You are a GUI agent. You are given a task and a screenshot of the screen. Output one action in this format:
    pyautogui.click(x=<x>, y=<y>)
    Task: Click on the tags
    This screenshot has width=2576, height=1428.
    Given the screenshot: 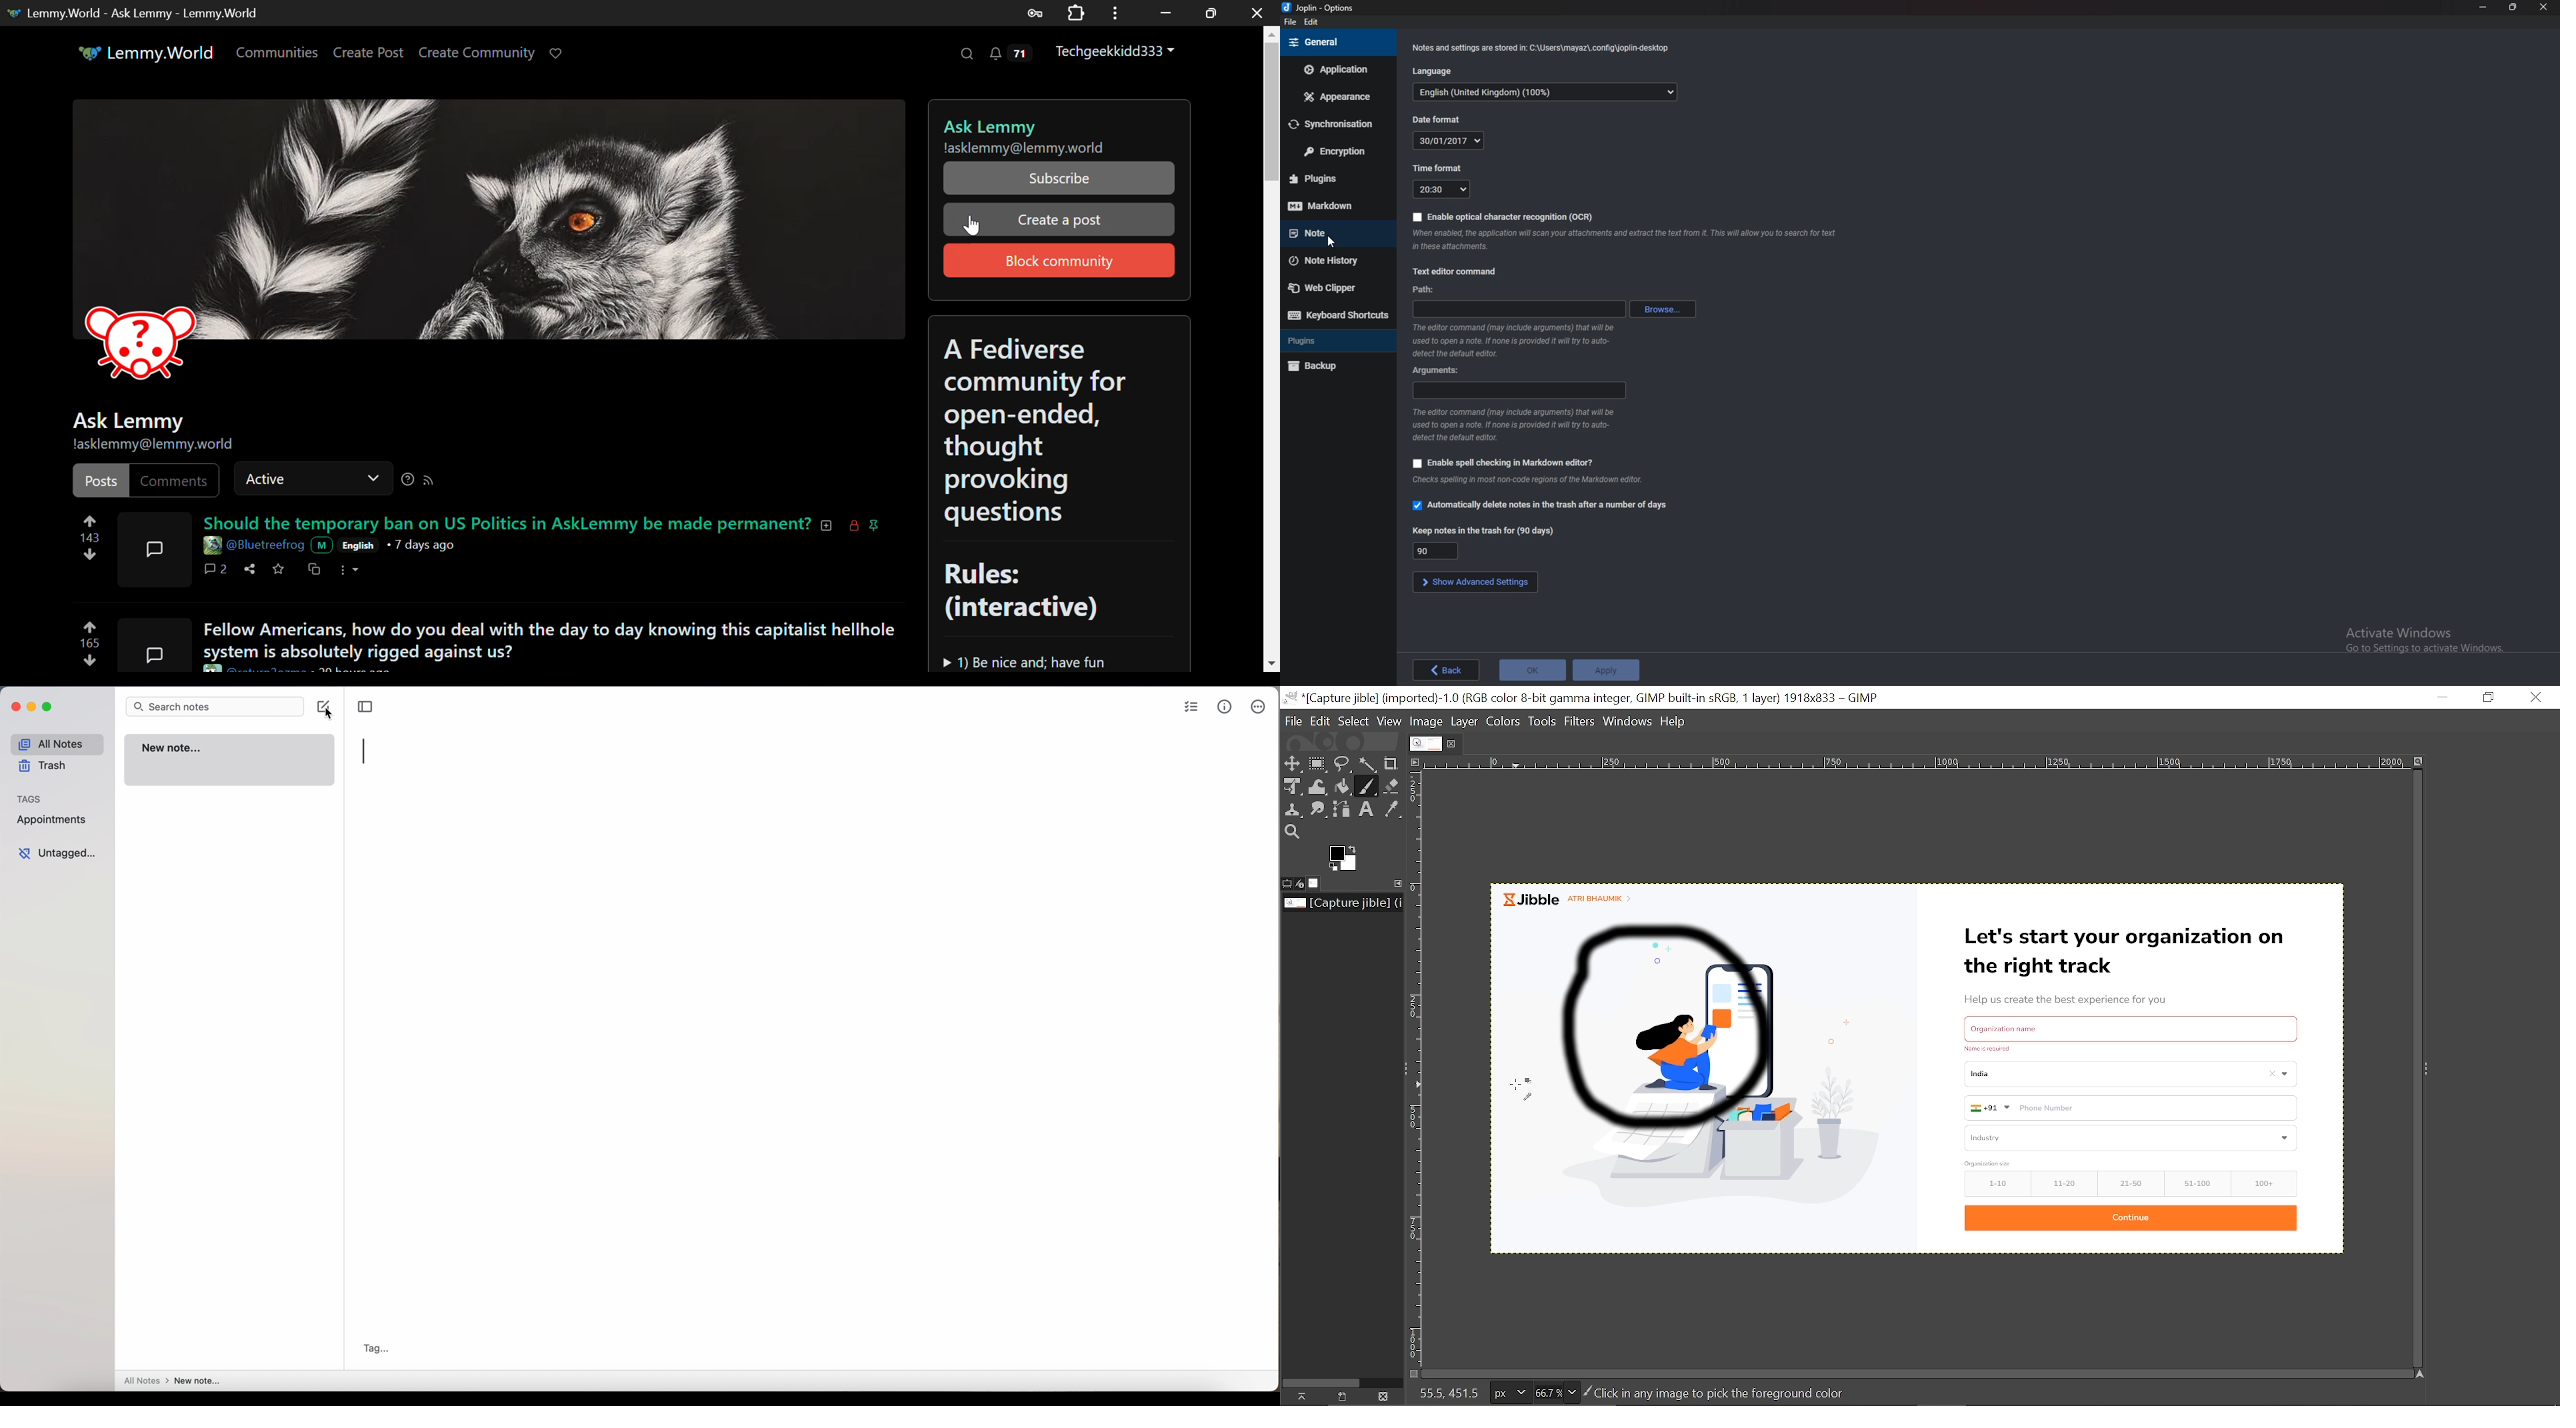 What is the action you would take?
    pyautogui.click(x=32, y=798)
    